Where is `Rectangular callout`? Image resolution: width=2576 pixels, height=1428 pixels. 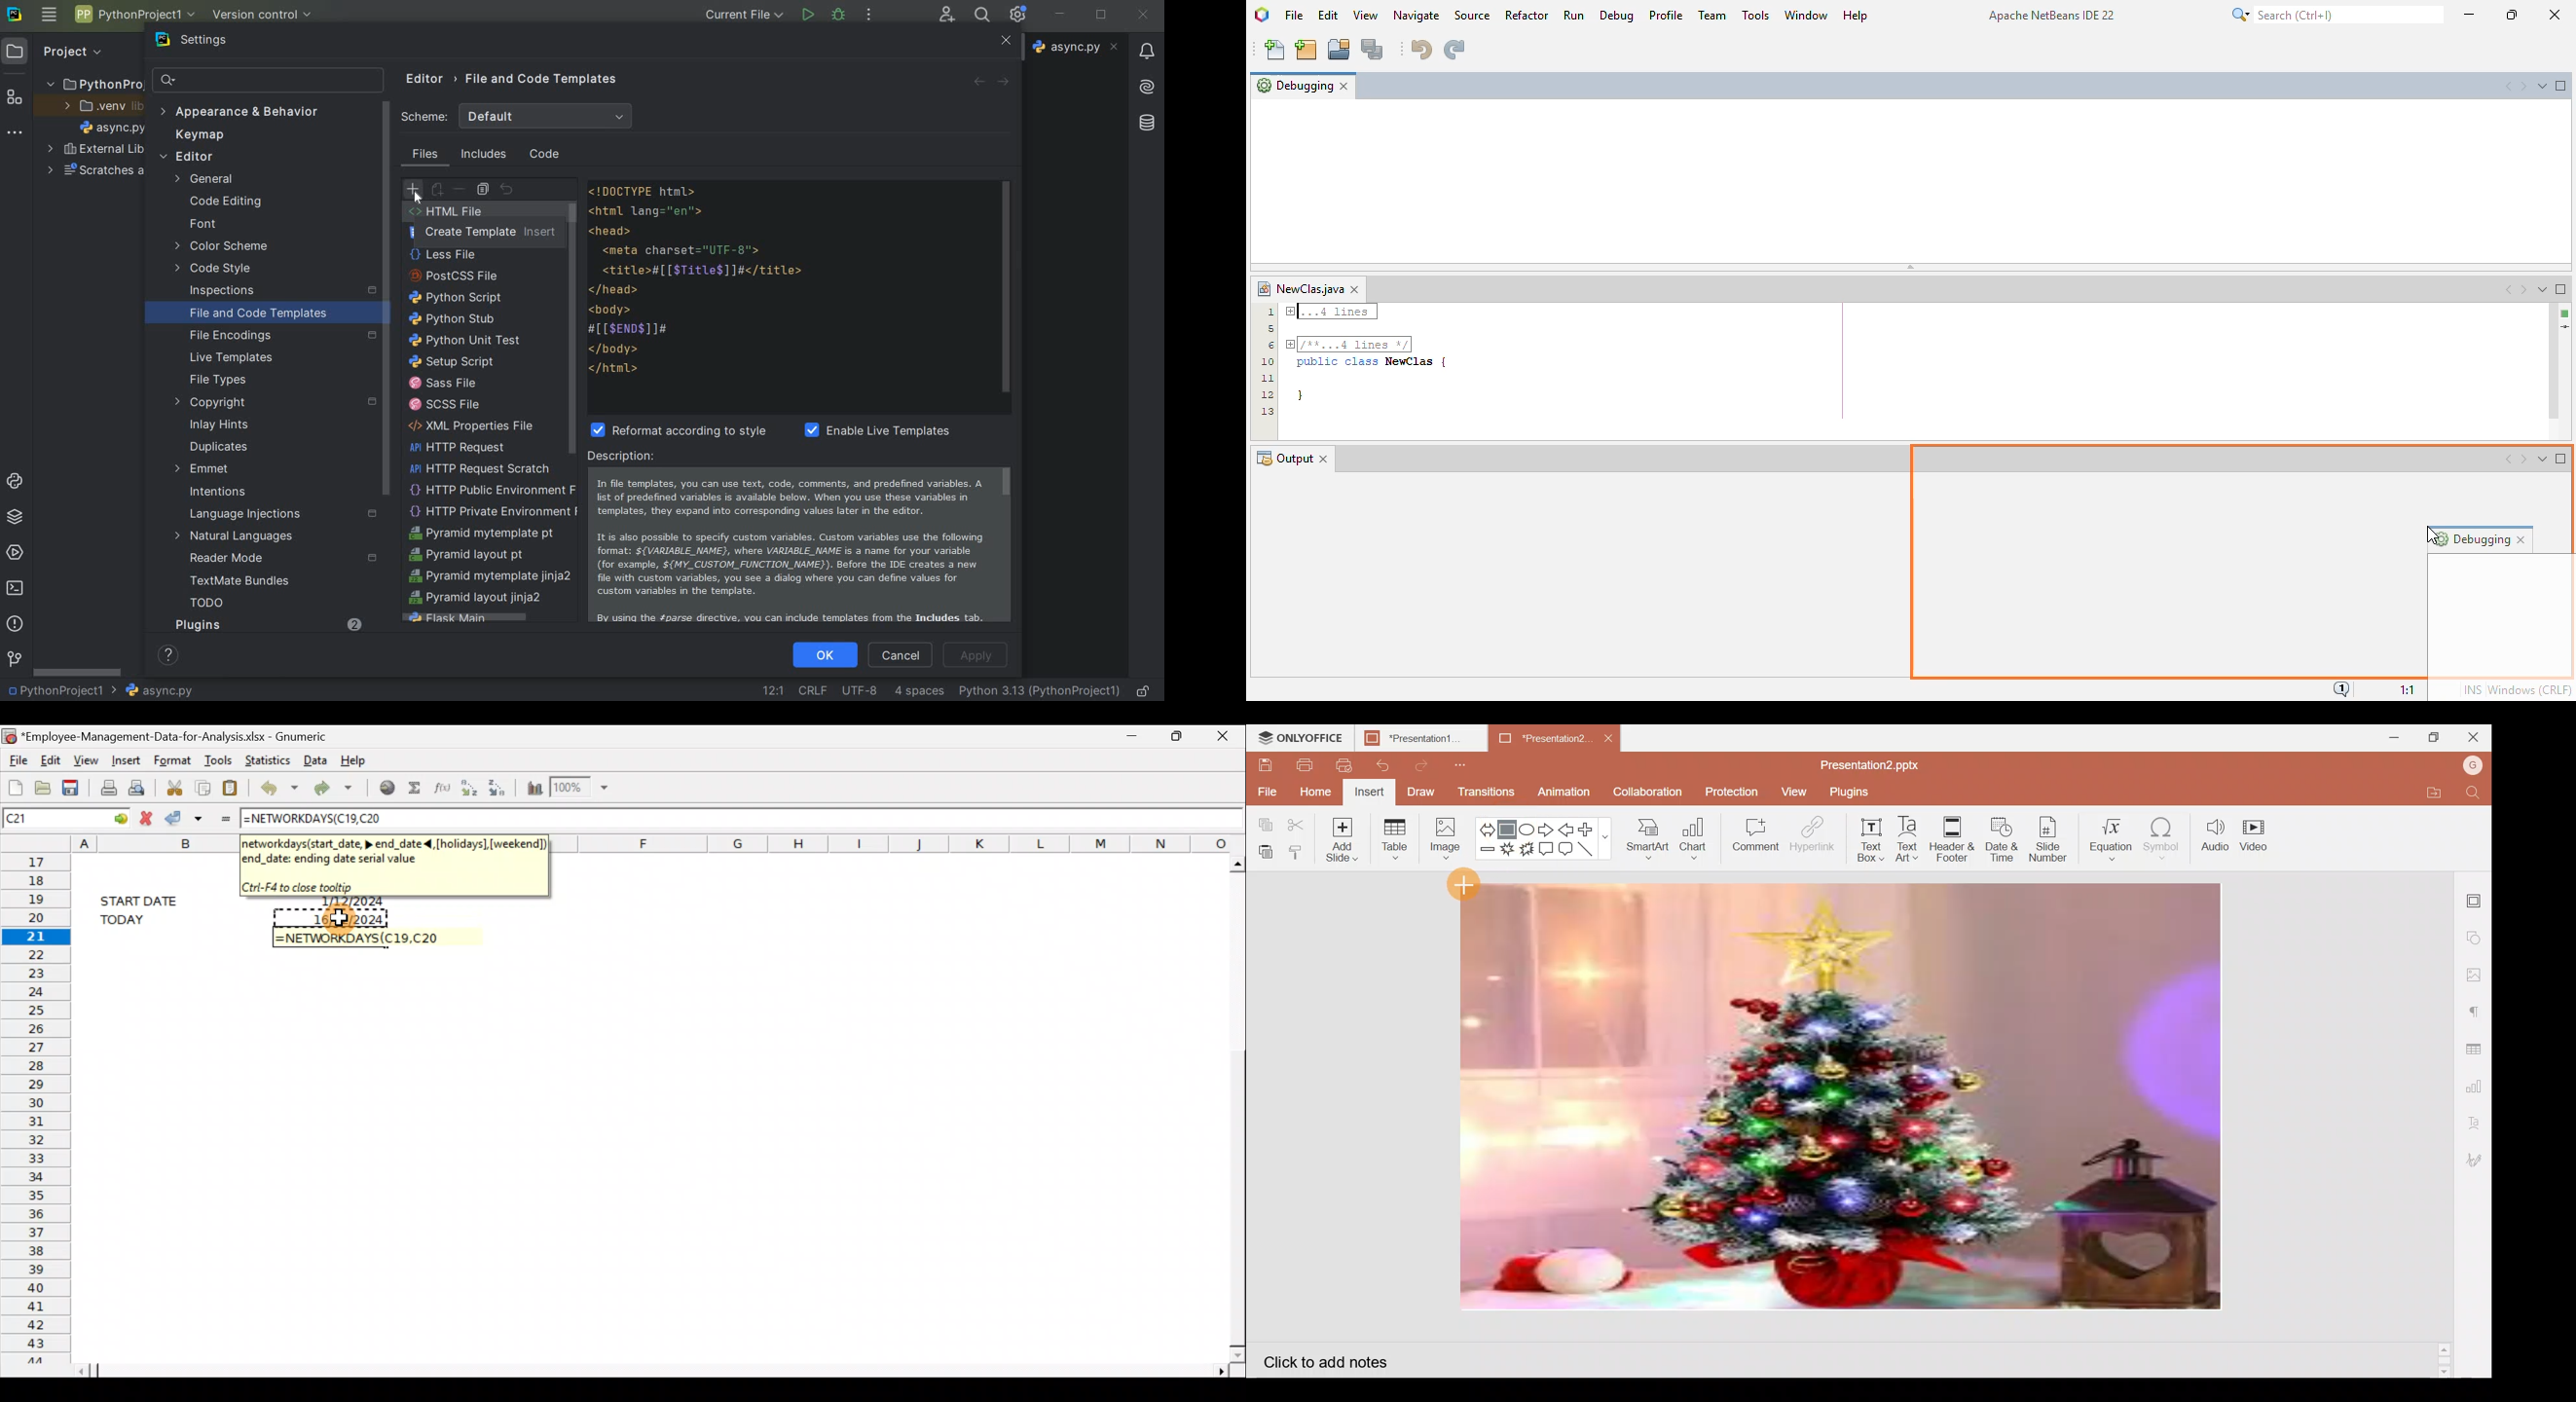 Rectangular callout is located at coordinates (1547, 849).